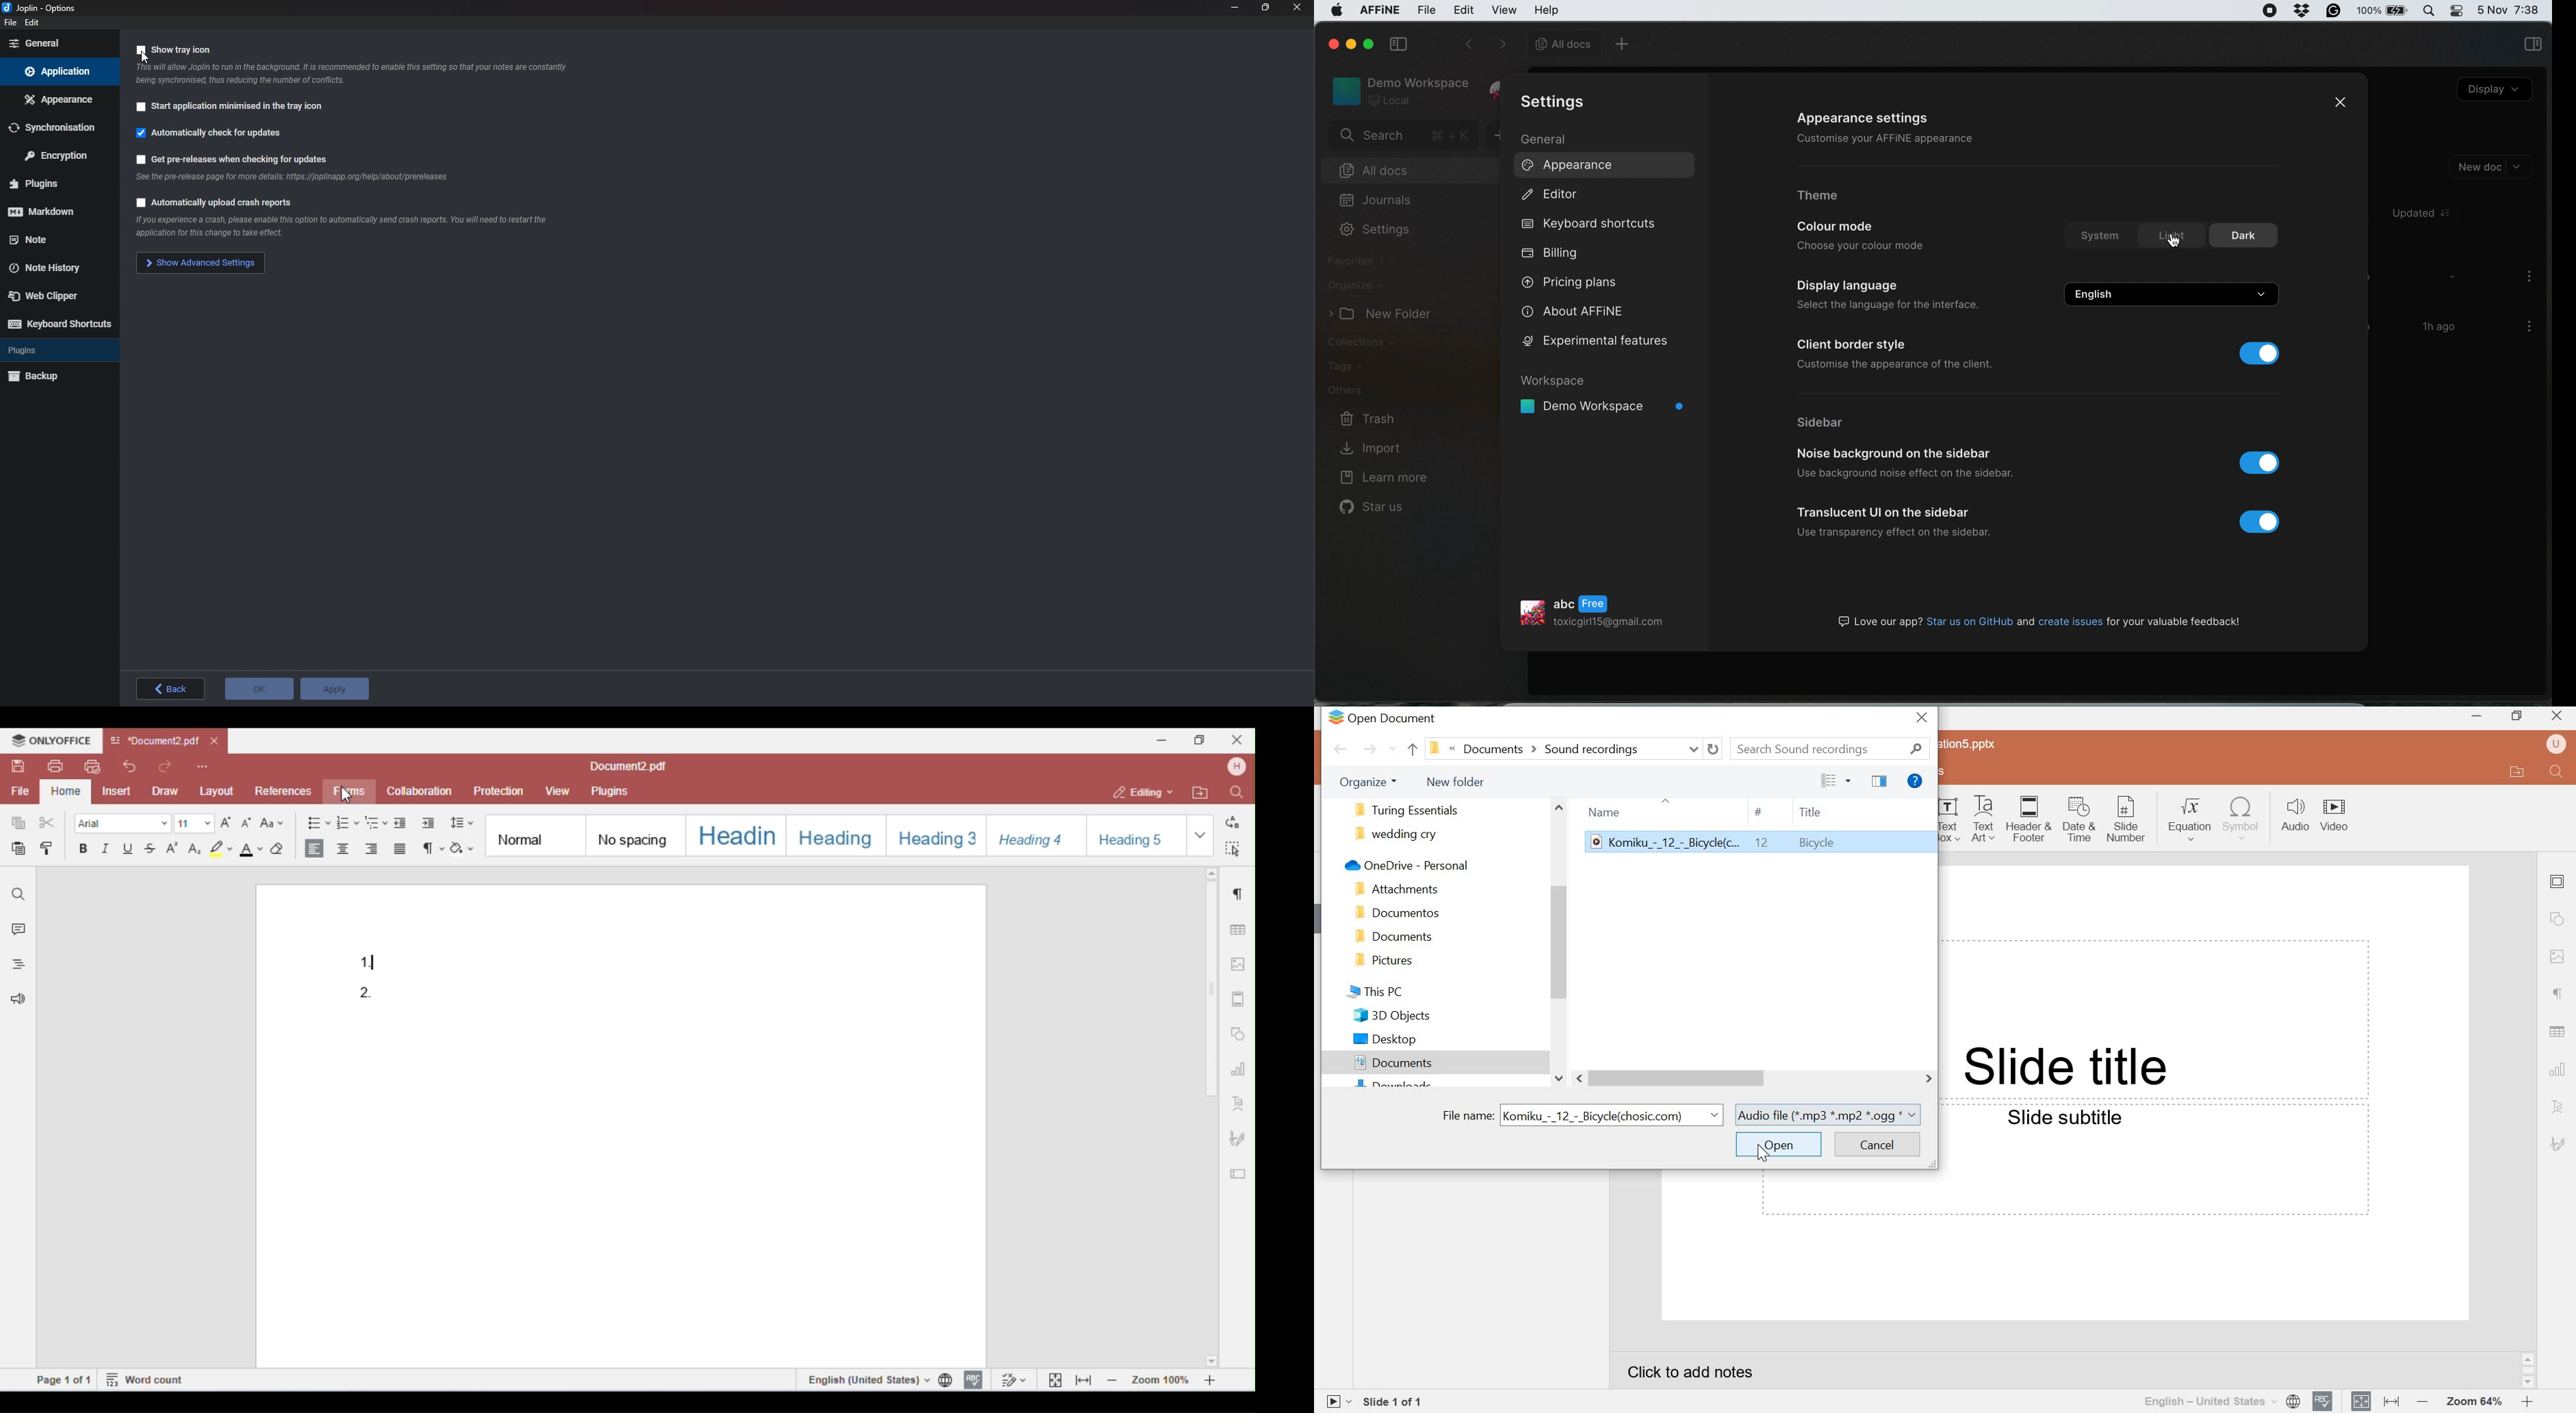 The width and height of the screenshot is (2576, 1428). I want to click on Encryption, so click(55, 155).